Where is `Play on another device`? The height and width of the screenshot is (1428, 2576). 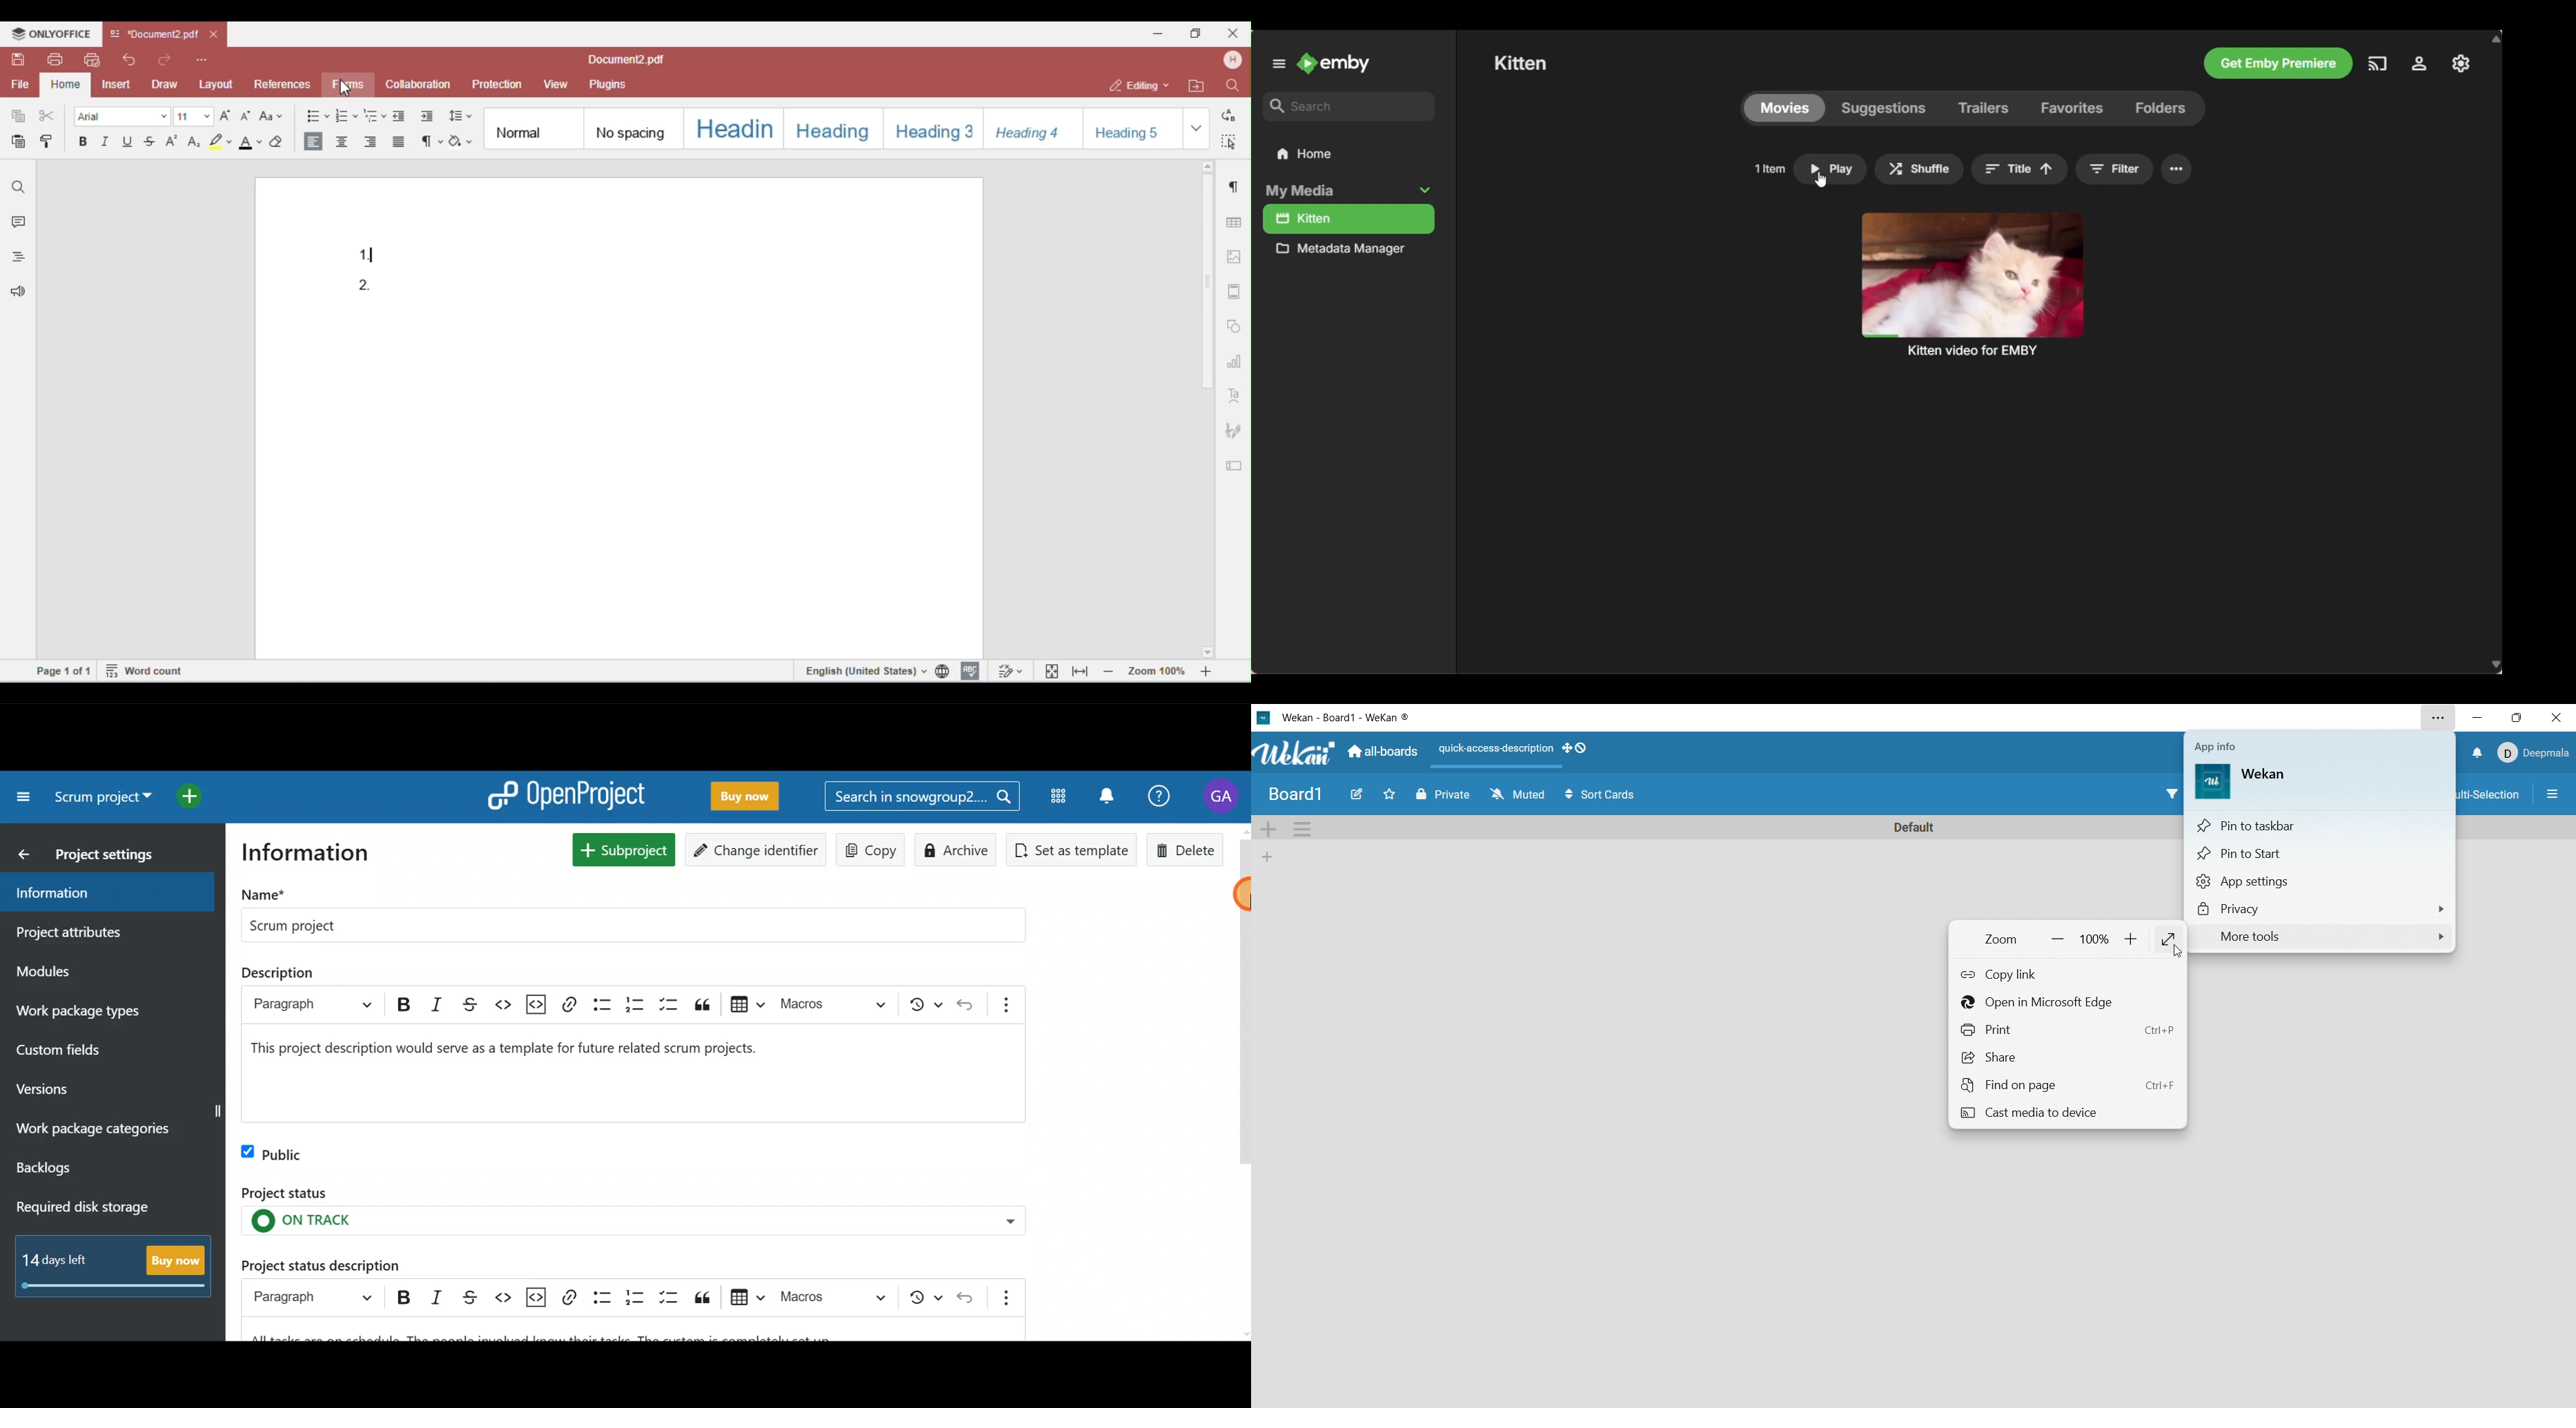
Play on another device is located at coordinates (2379, 63).